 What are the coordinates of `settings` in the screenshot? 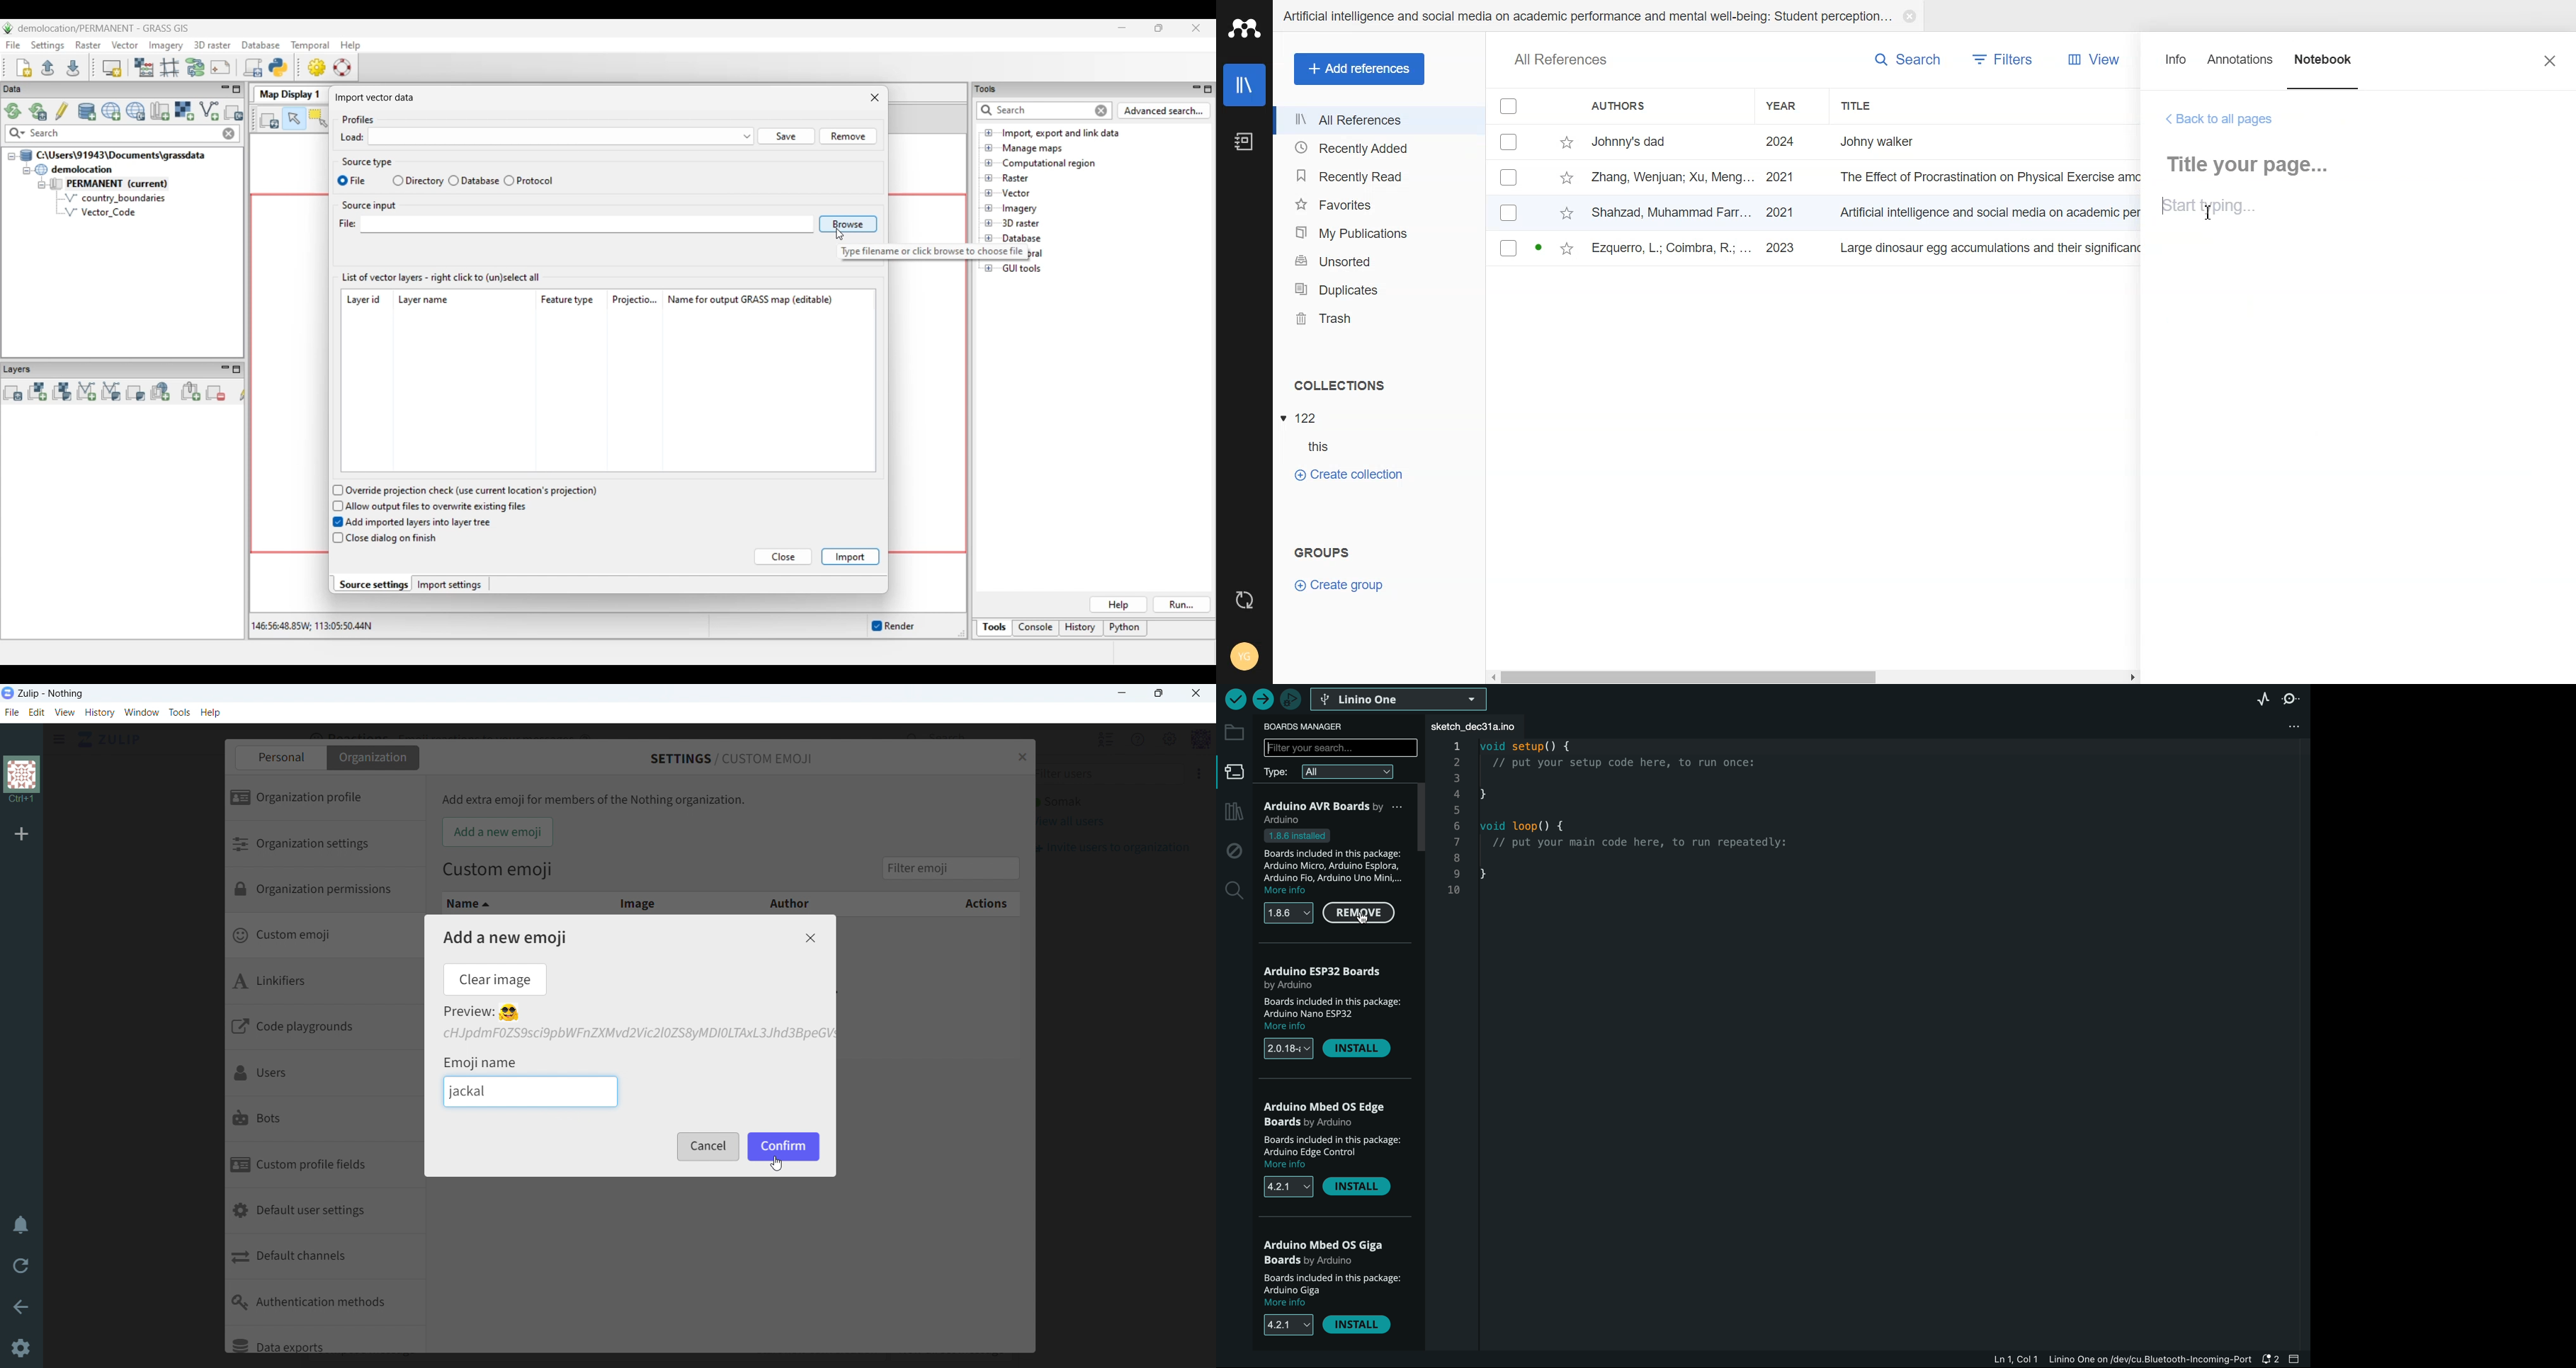 It's located at (19, 1348).